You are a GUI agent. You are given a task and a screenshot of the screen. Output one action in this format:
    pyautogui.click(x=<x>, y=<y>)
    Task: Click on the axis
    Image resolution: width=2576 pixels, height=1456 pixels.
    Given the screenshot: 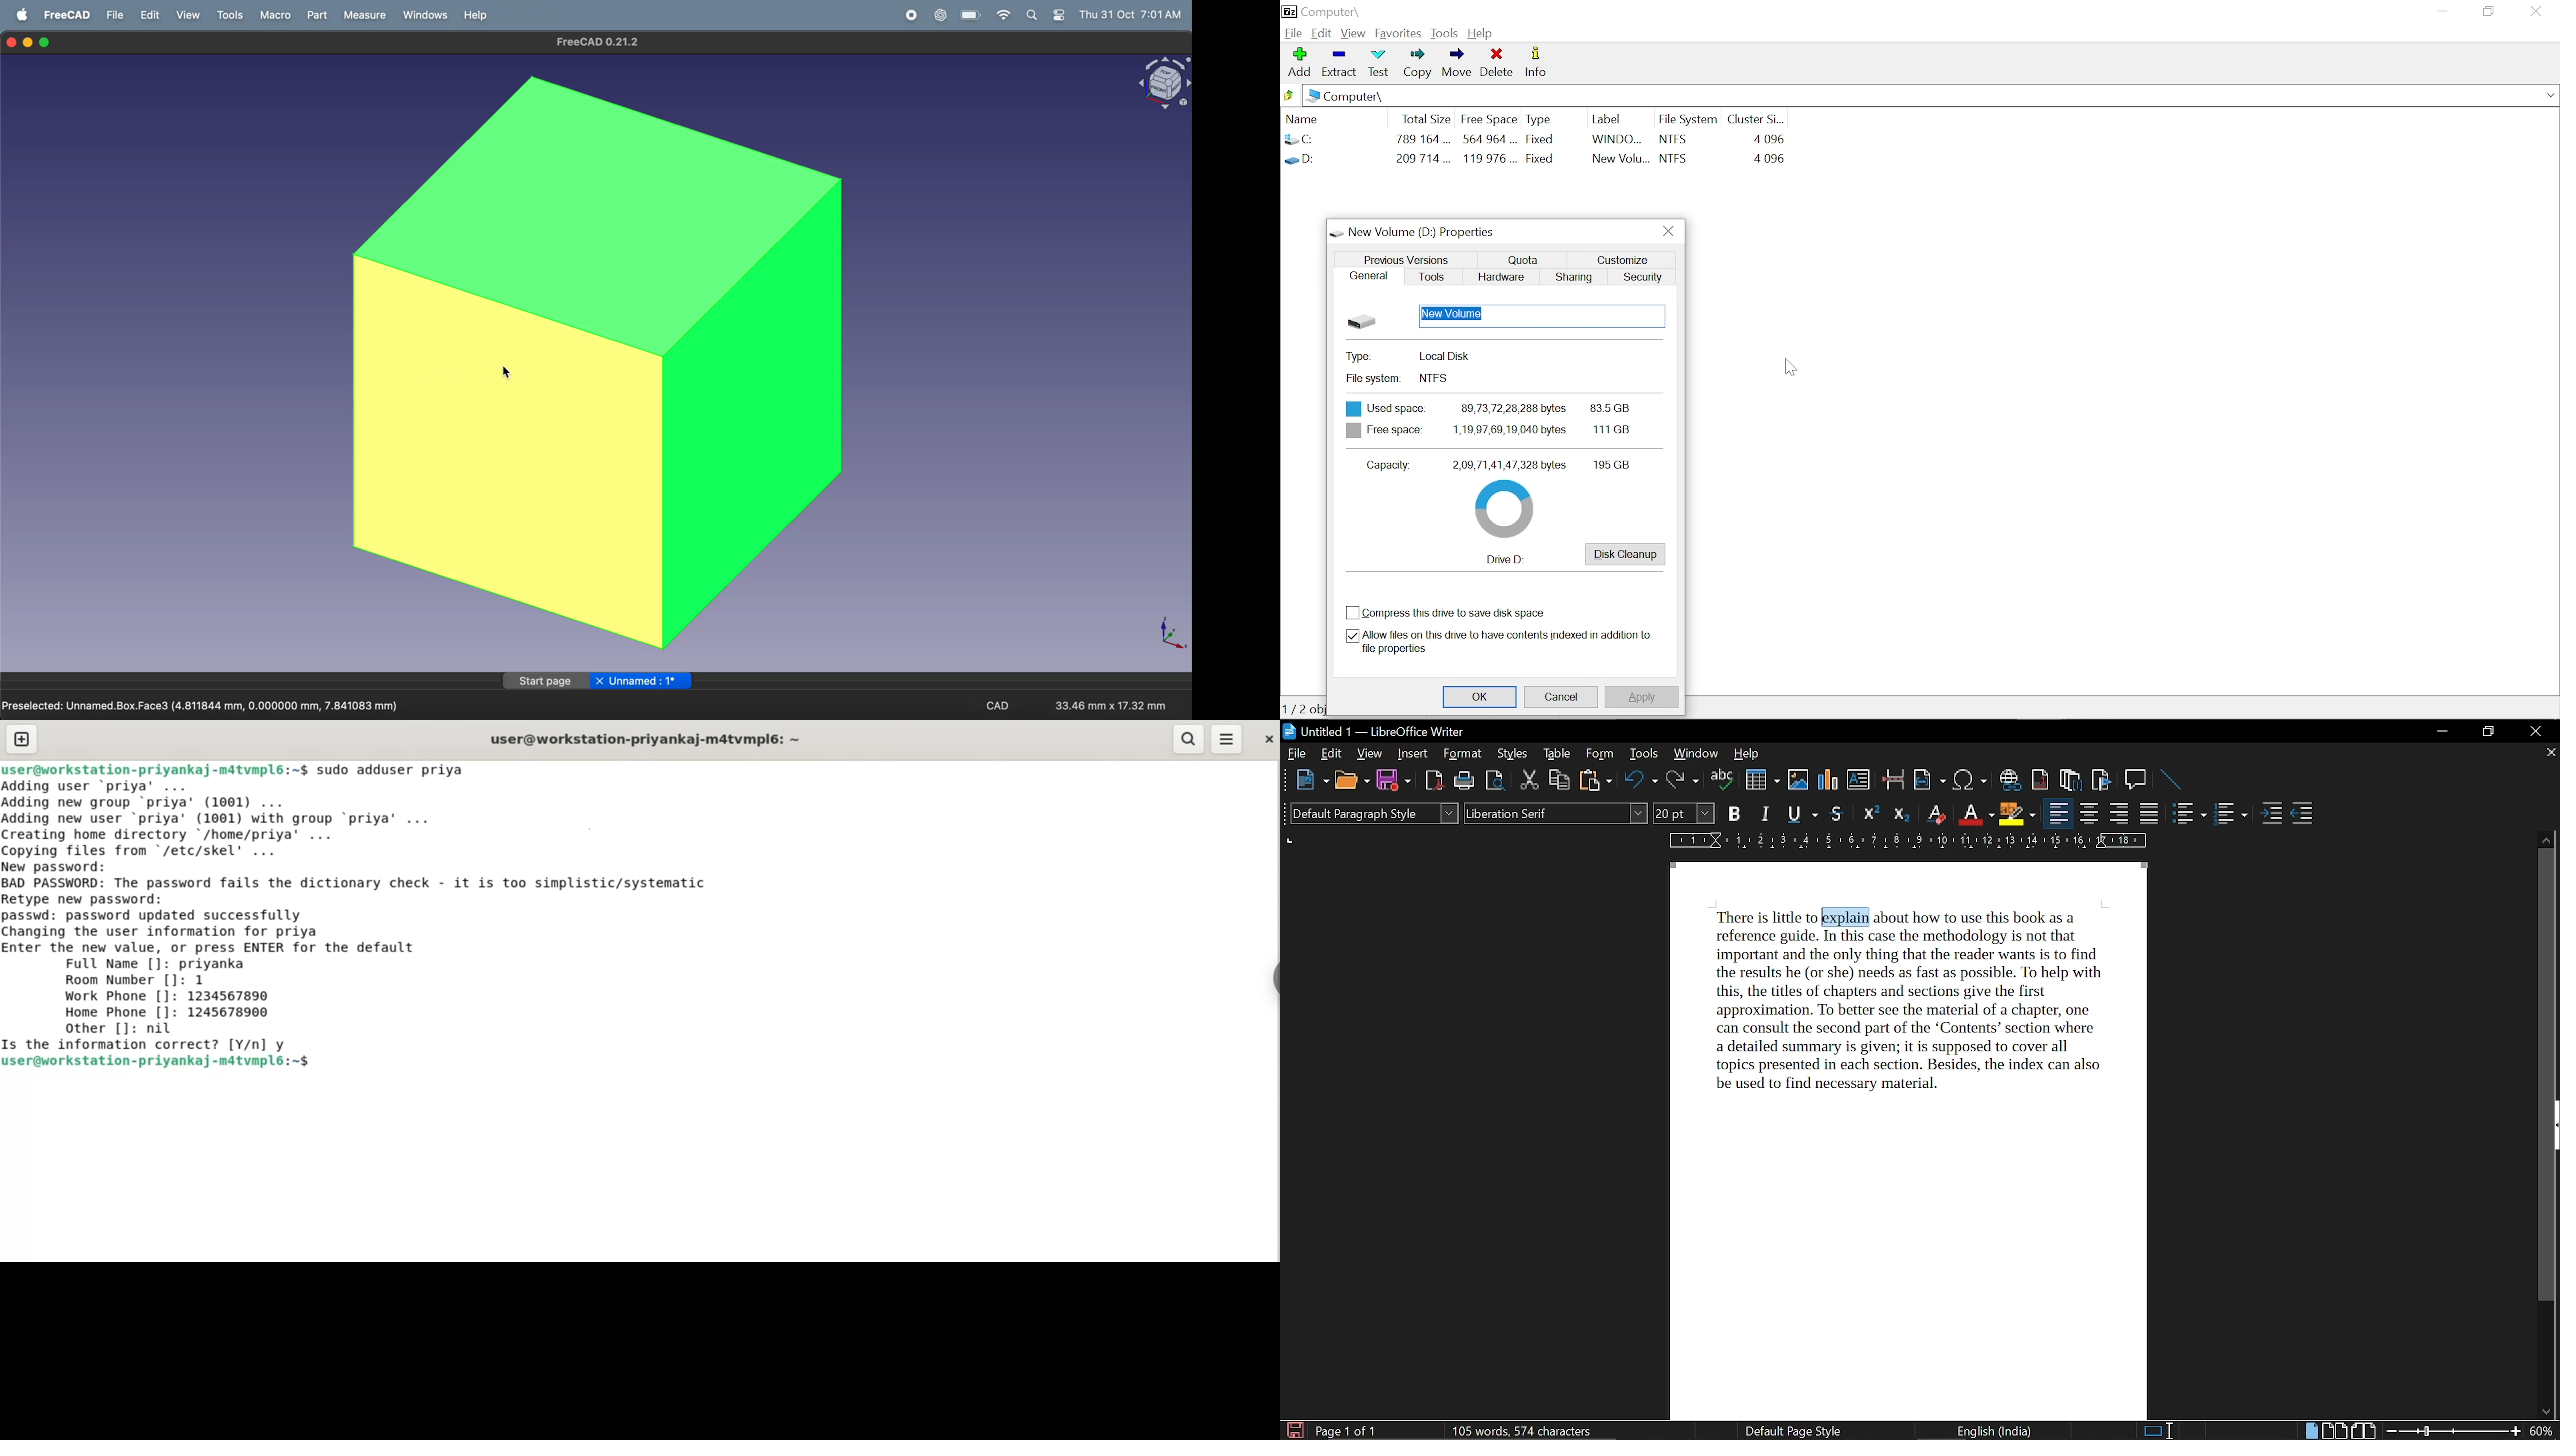 What is the action you would take?
    pyautogui.click(x=1167, y=633)
    